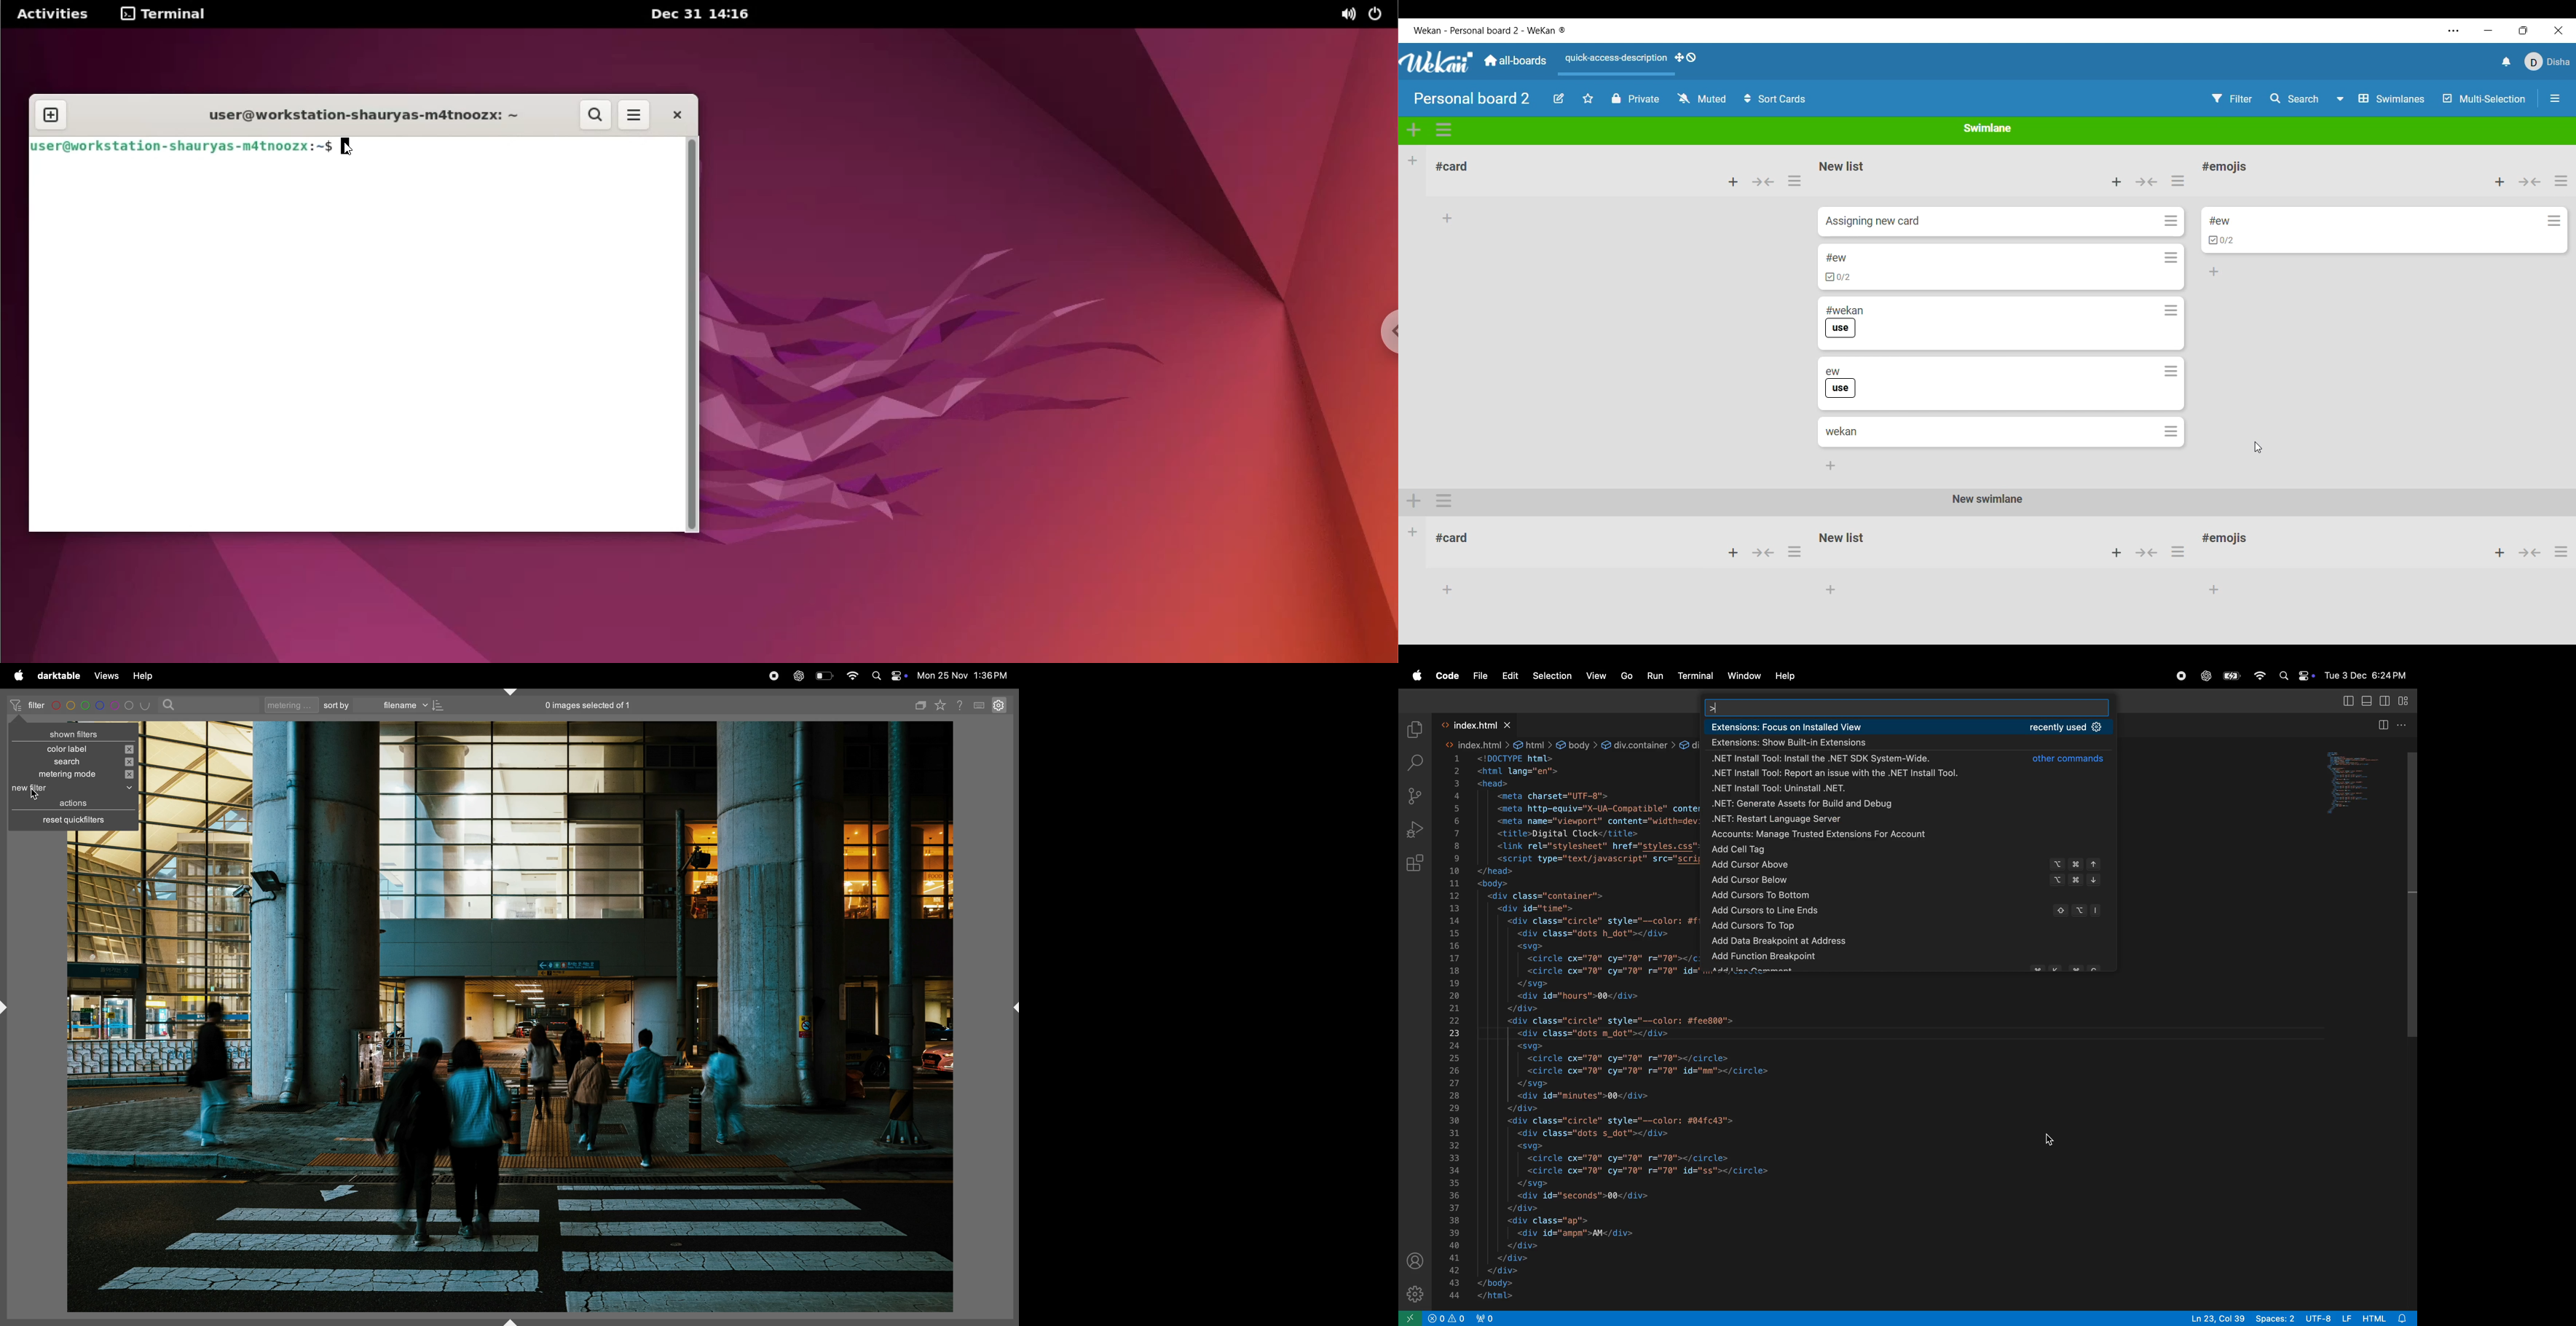 The width and height of the screenshot is (2576, 1344). I want to click on Board title, so click(1472, 98).